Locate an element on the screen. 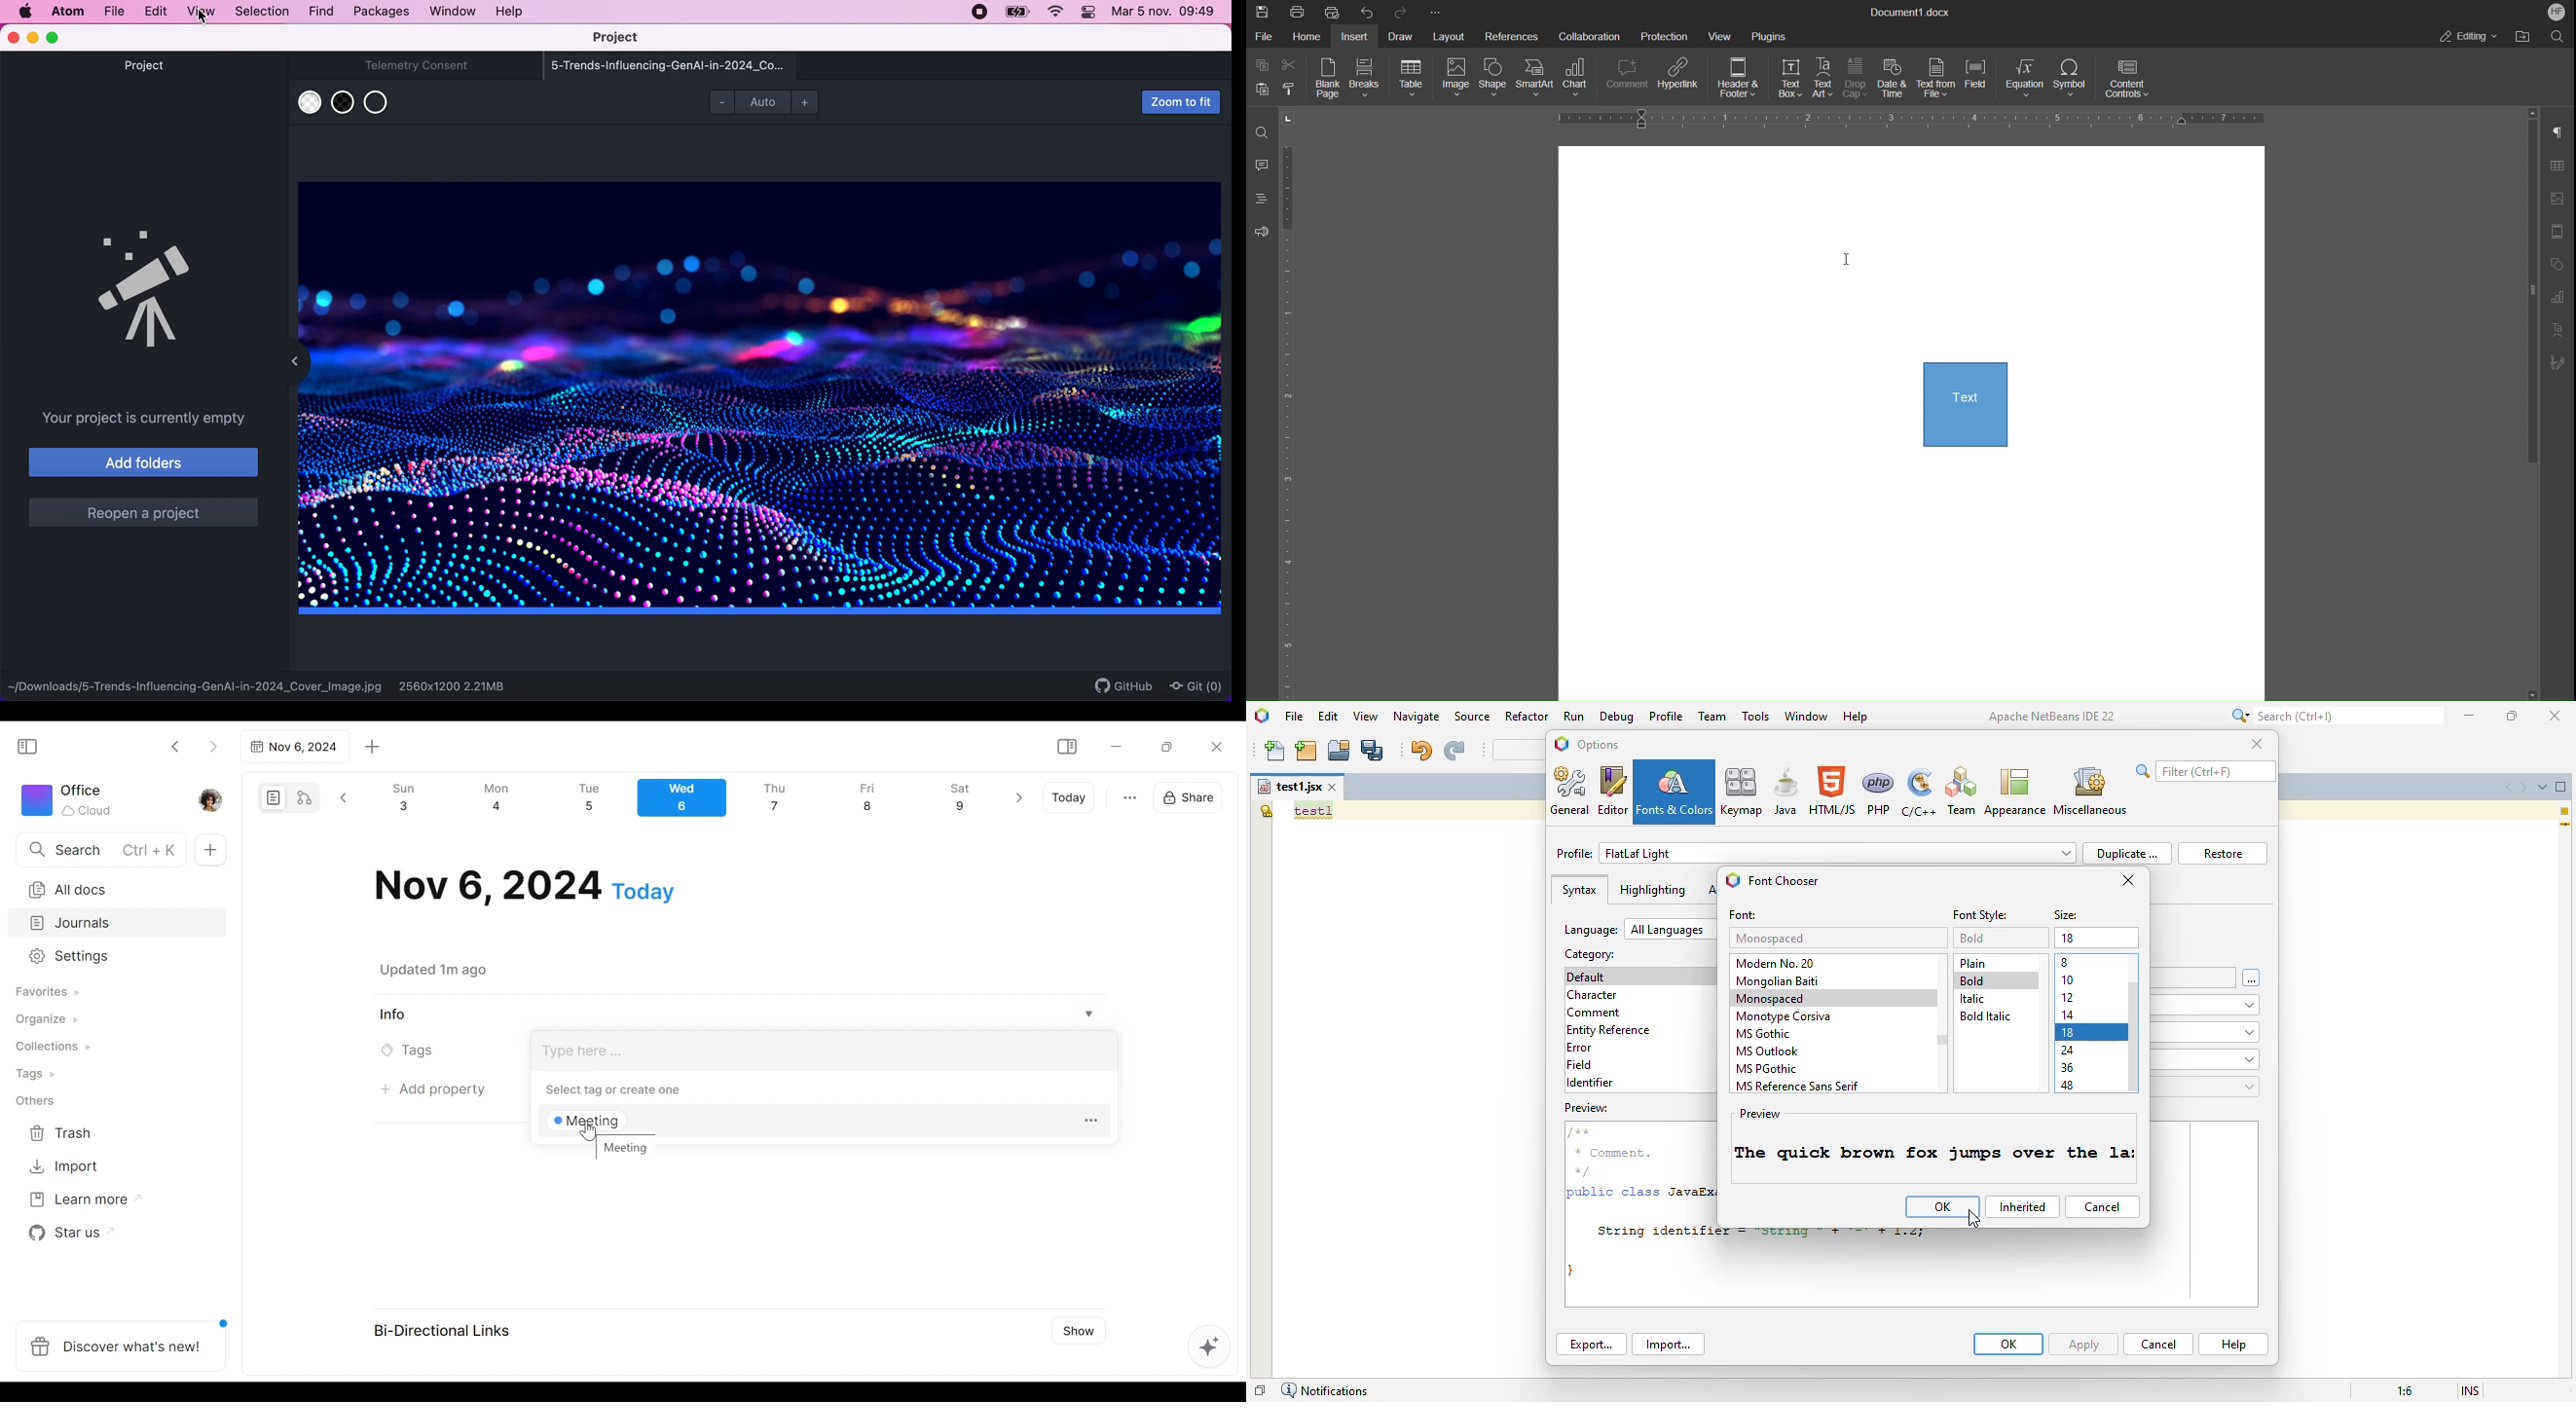 The height and width of the screenshot is (1428, 2576). control panel is located at coordinates (1088, 12).